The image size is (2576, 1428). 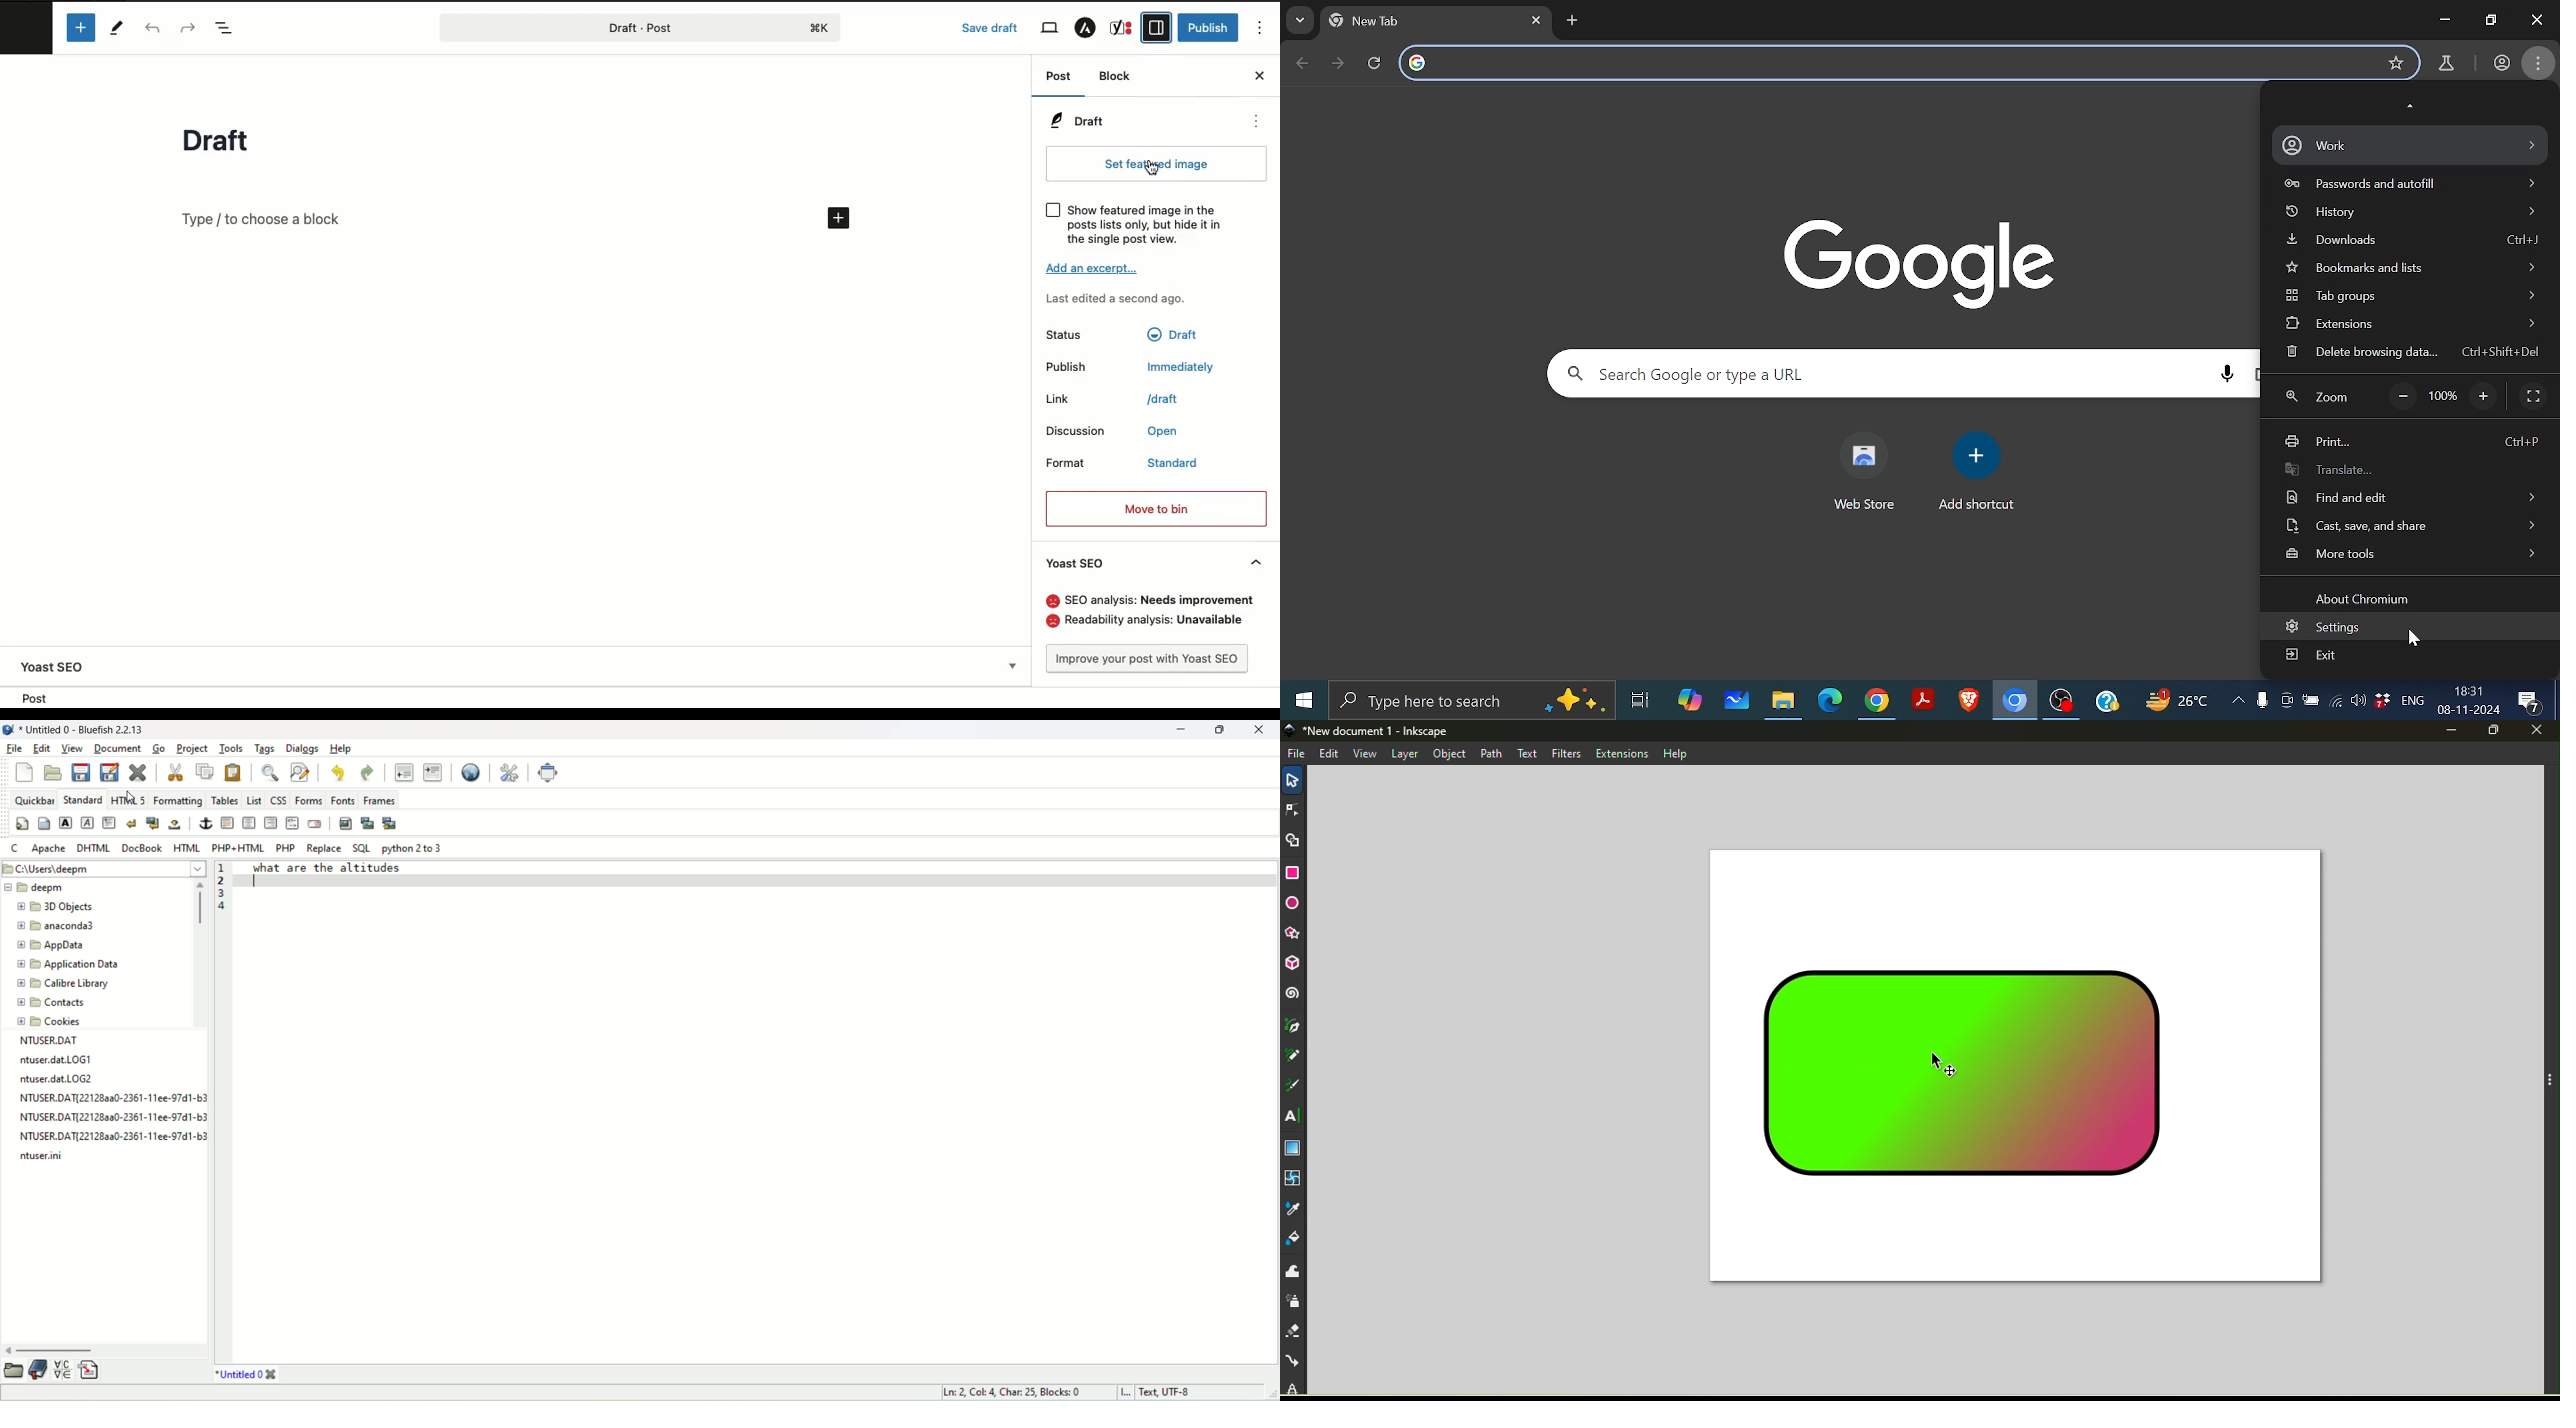 I want to click on Paint bucket tool, so click(x=1297, y=1241).